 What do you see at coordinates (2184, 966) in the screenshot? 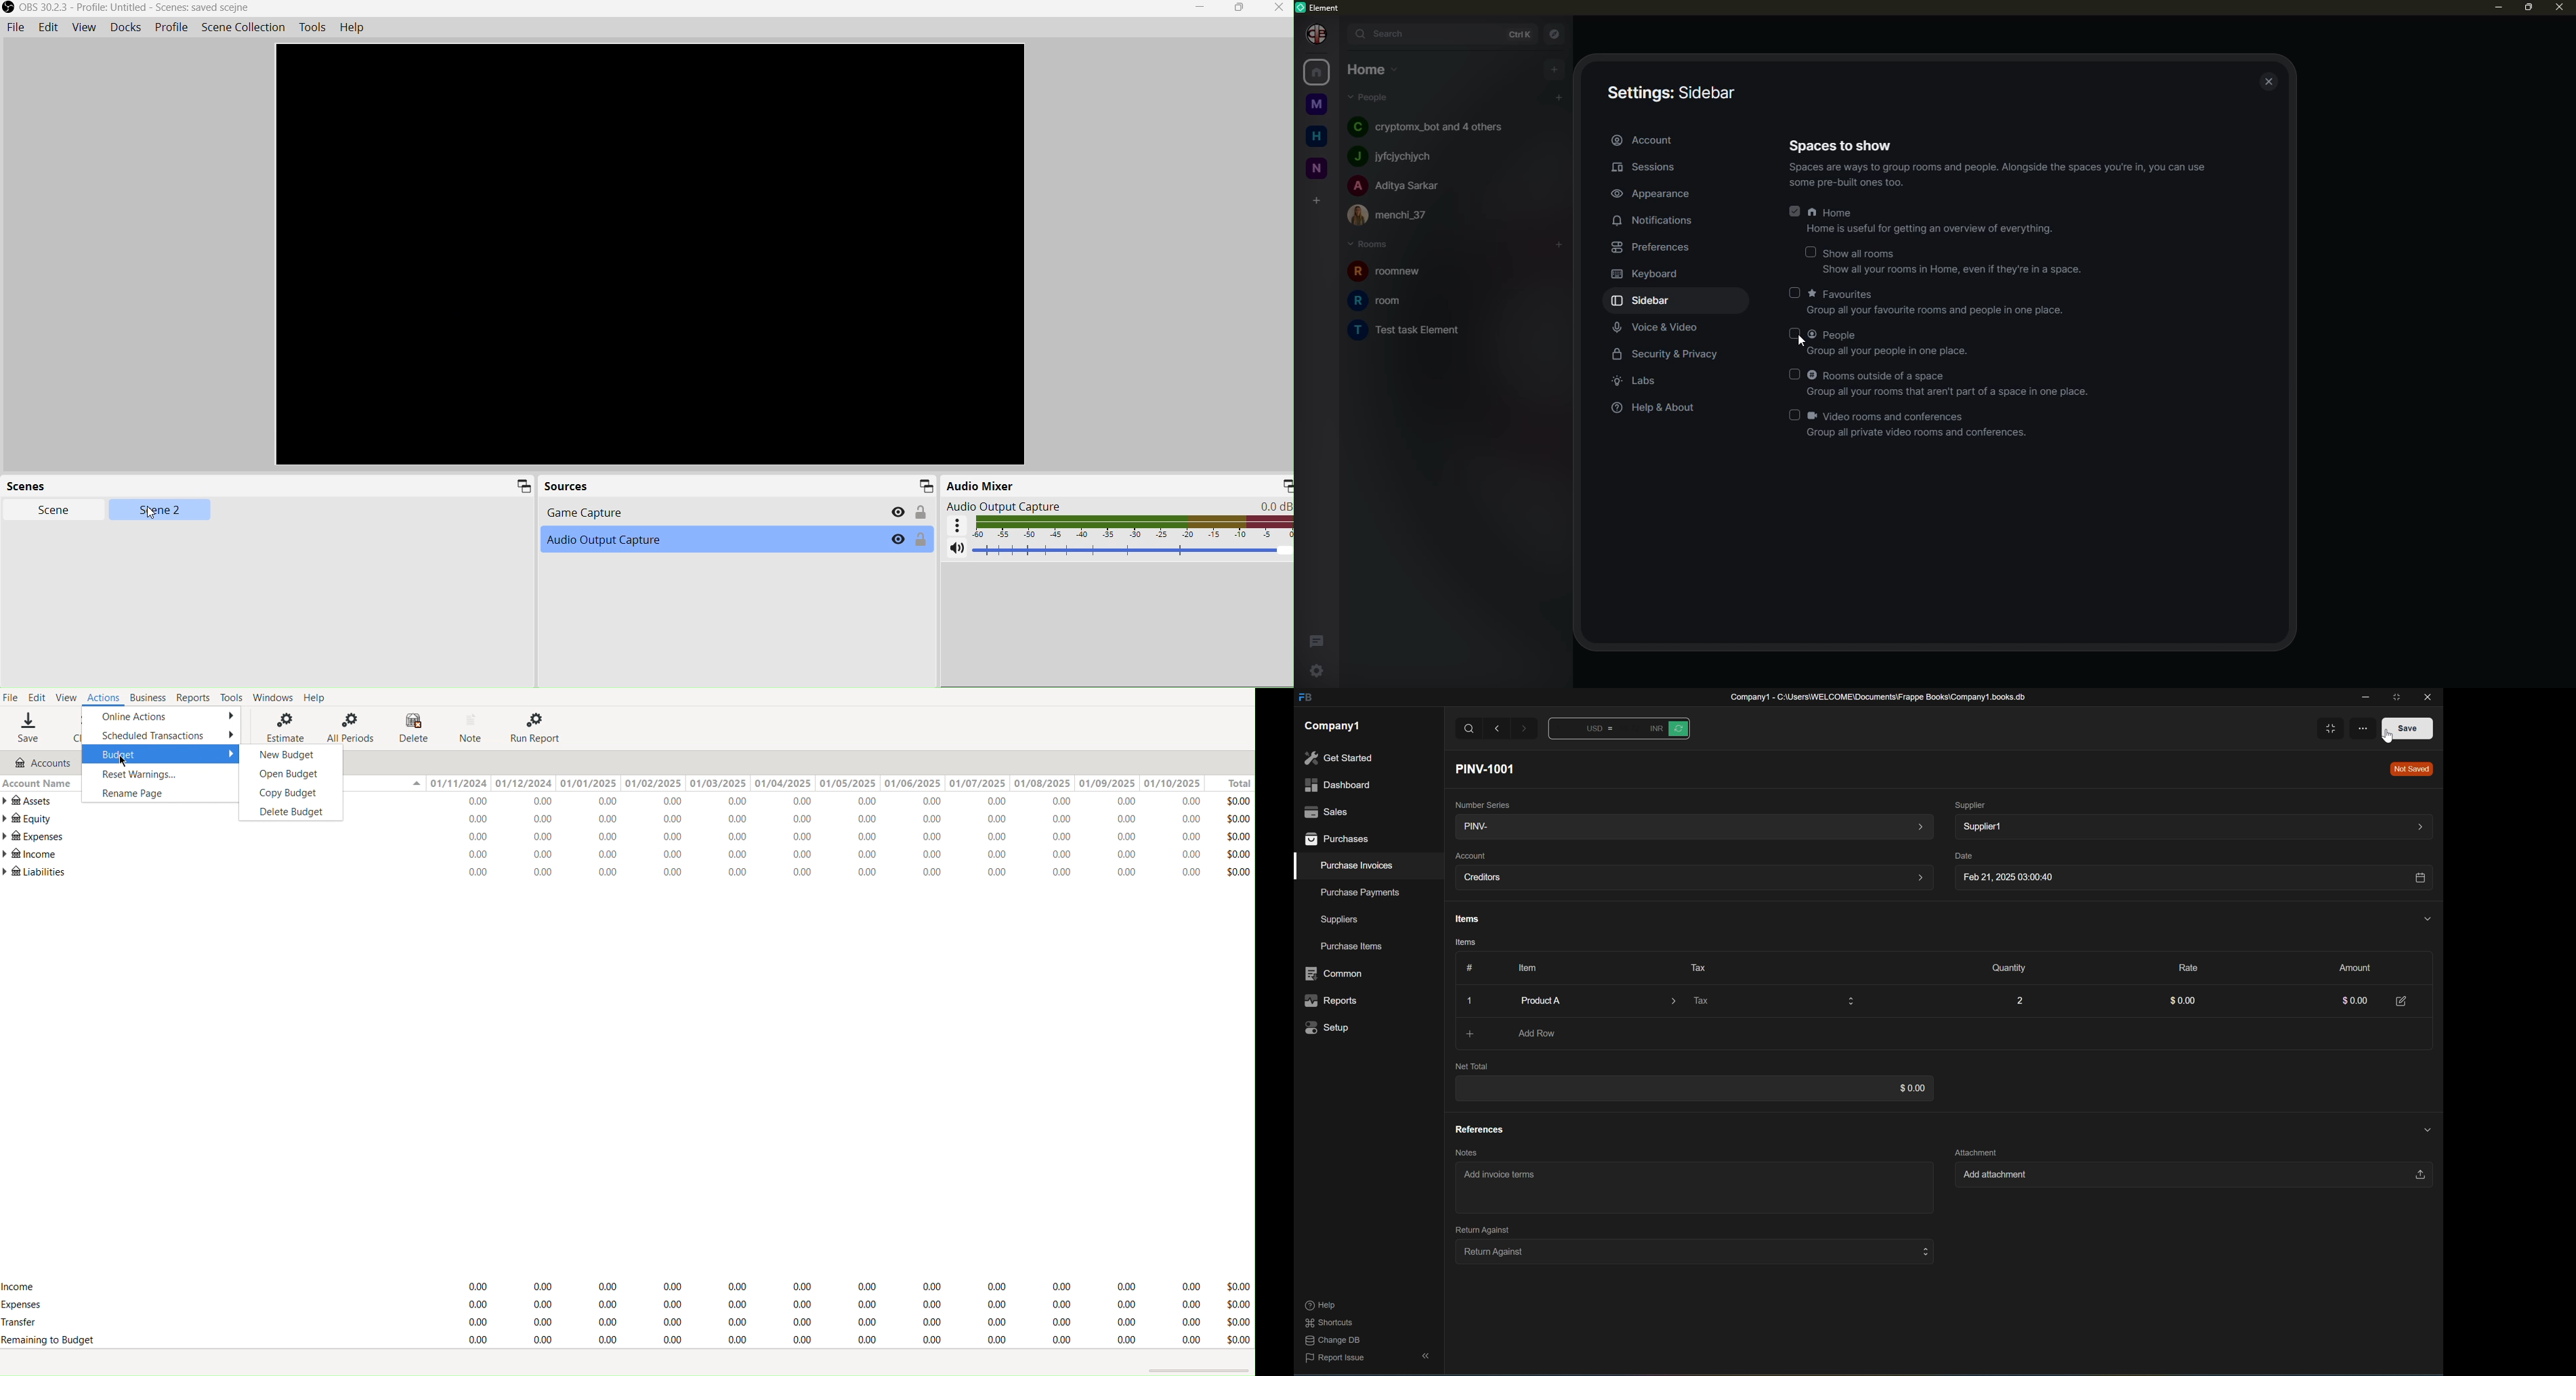
I see `Rate` at bounding box center [2184, 966].